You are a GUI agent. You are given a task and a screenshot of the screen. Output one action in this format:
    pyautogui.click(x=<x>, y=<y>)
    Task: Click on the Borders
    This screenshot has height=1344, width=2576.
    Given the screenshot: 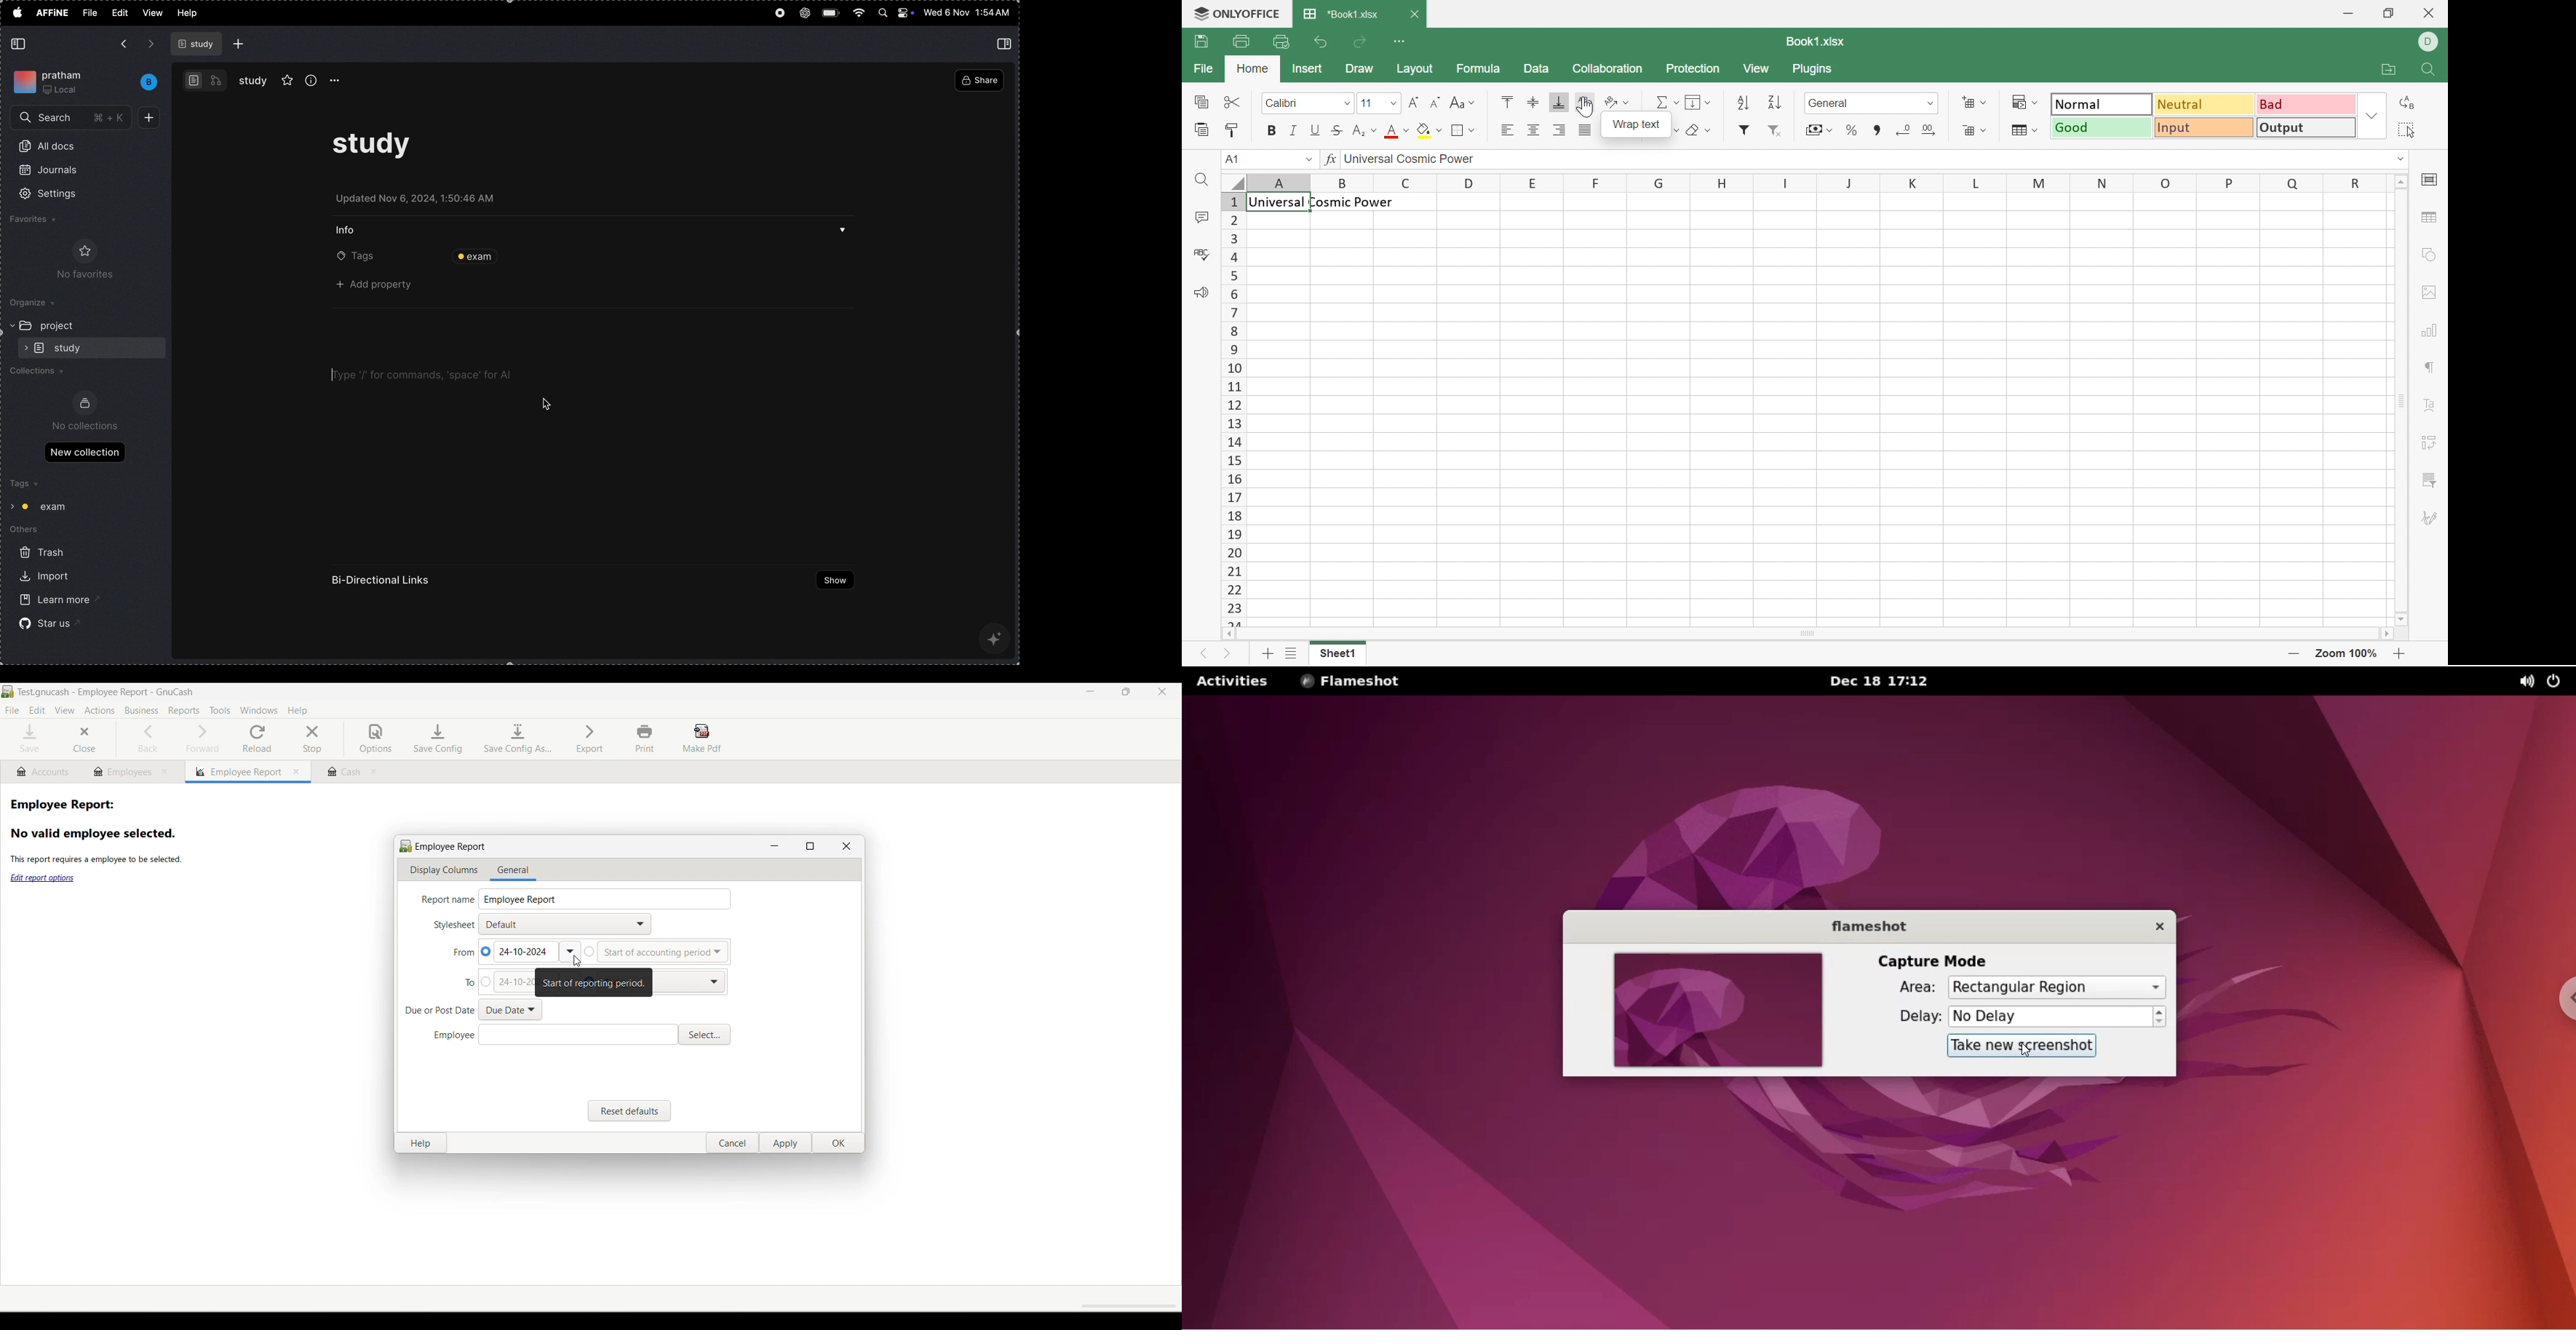 What is the action you would take?
    pyautogui.click(x=1465, y=131)
    